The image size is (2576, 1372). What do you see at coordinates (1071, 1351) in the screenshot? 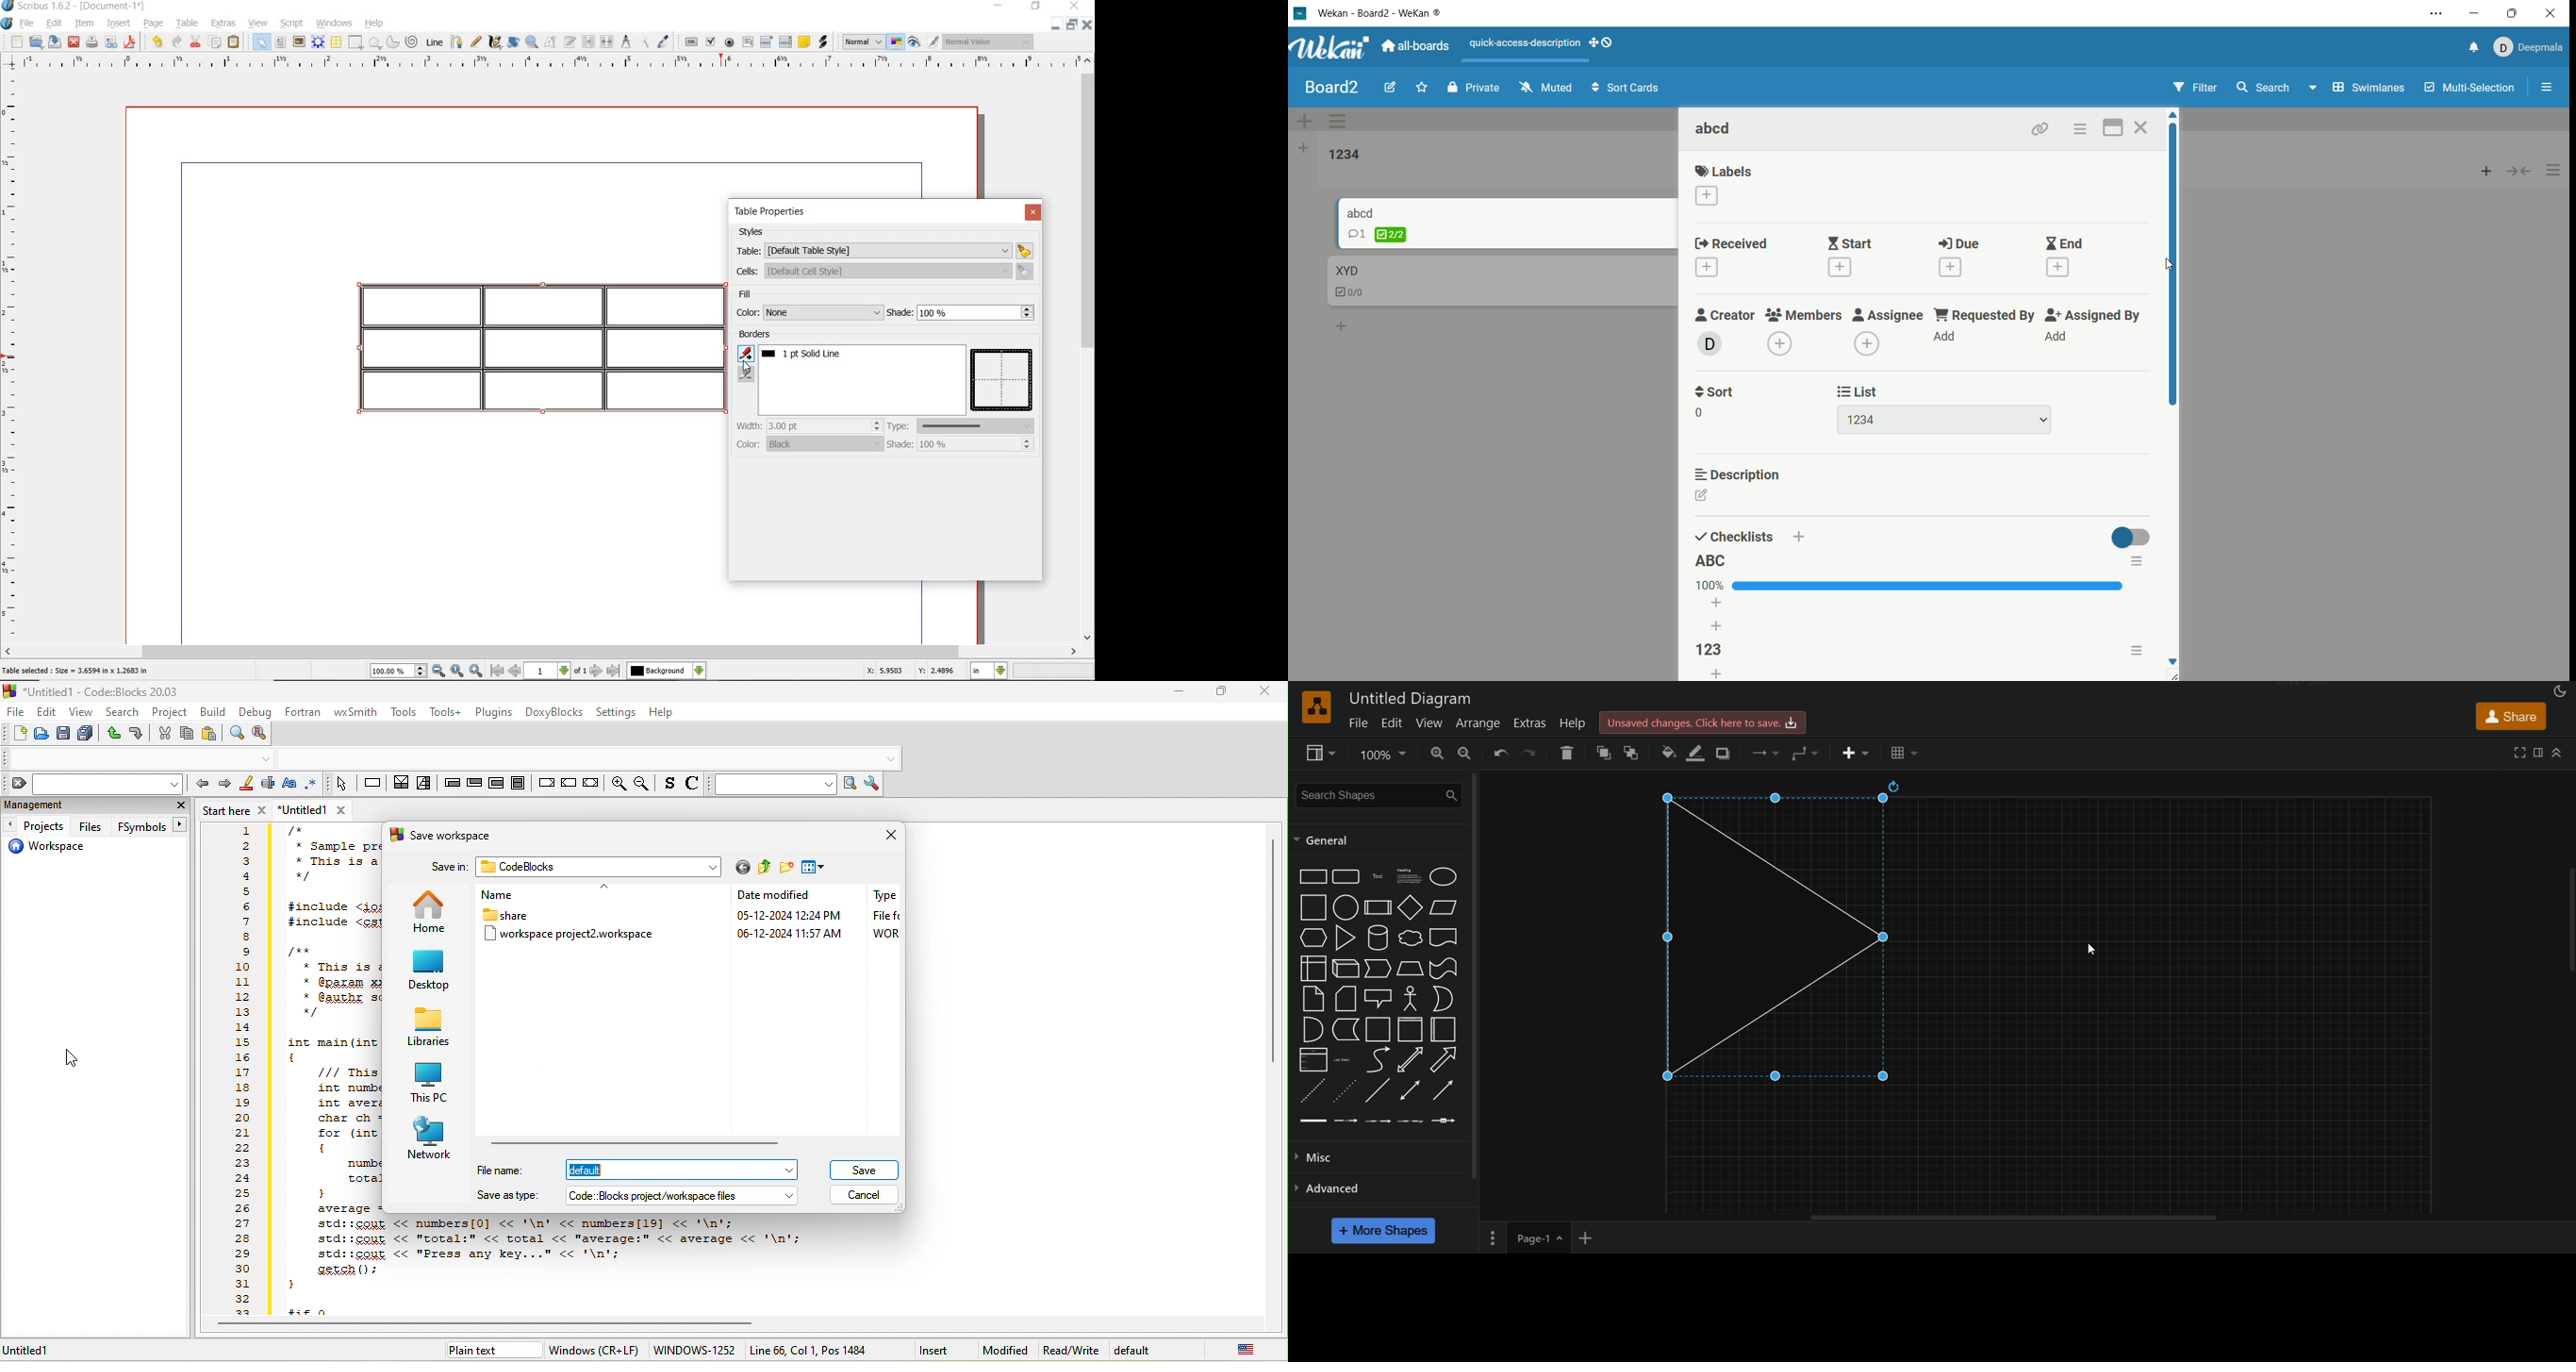
I see `read/write` at bounding box center [1071, 1351].